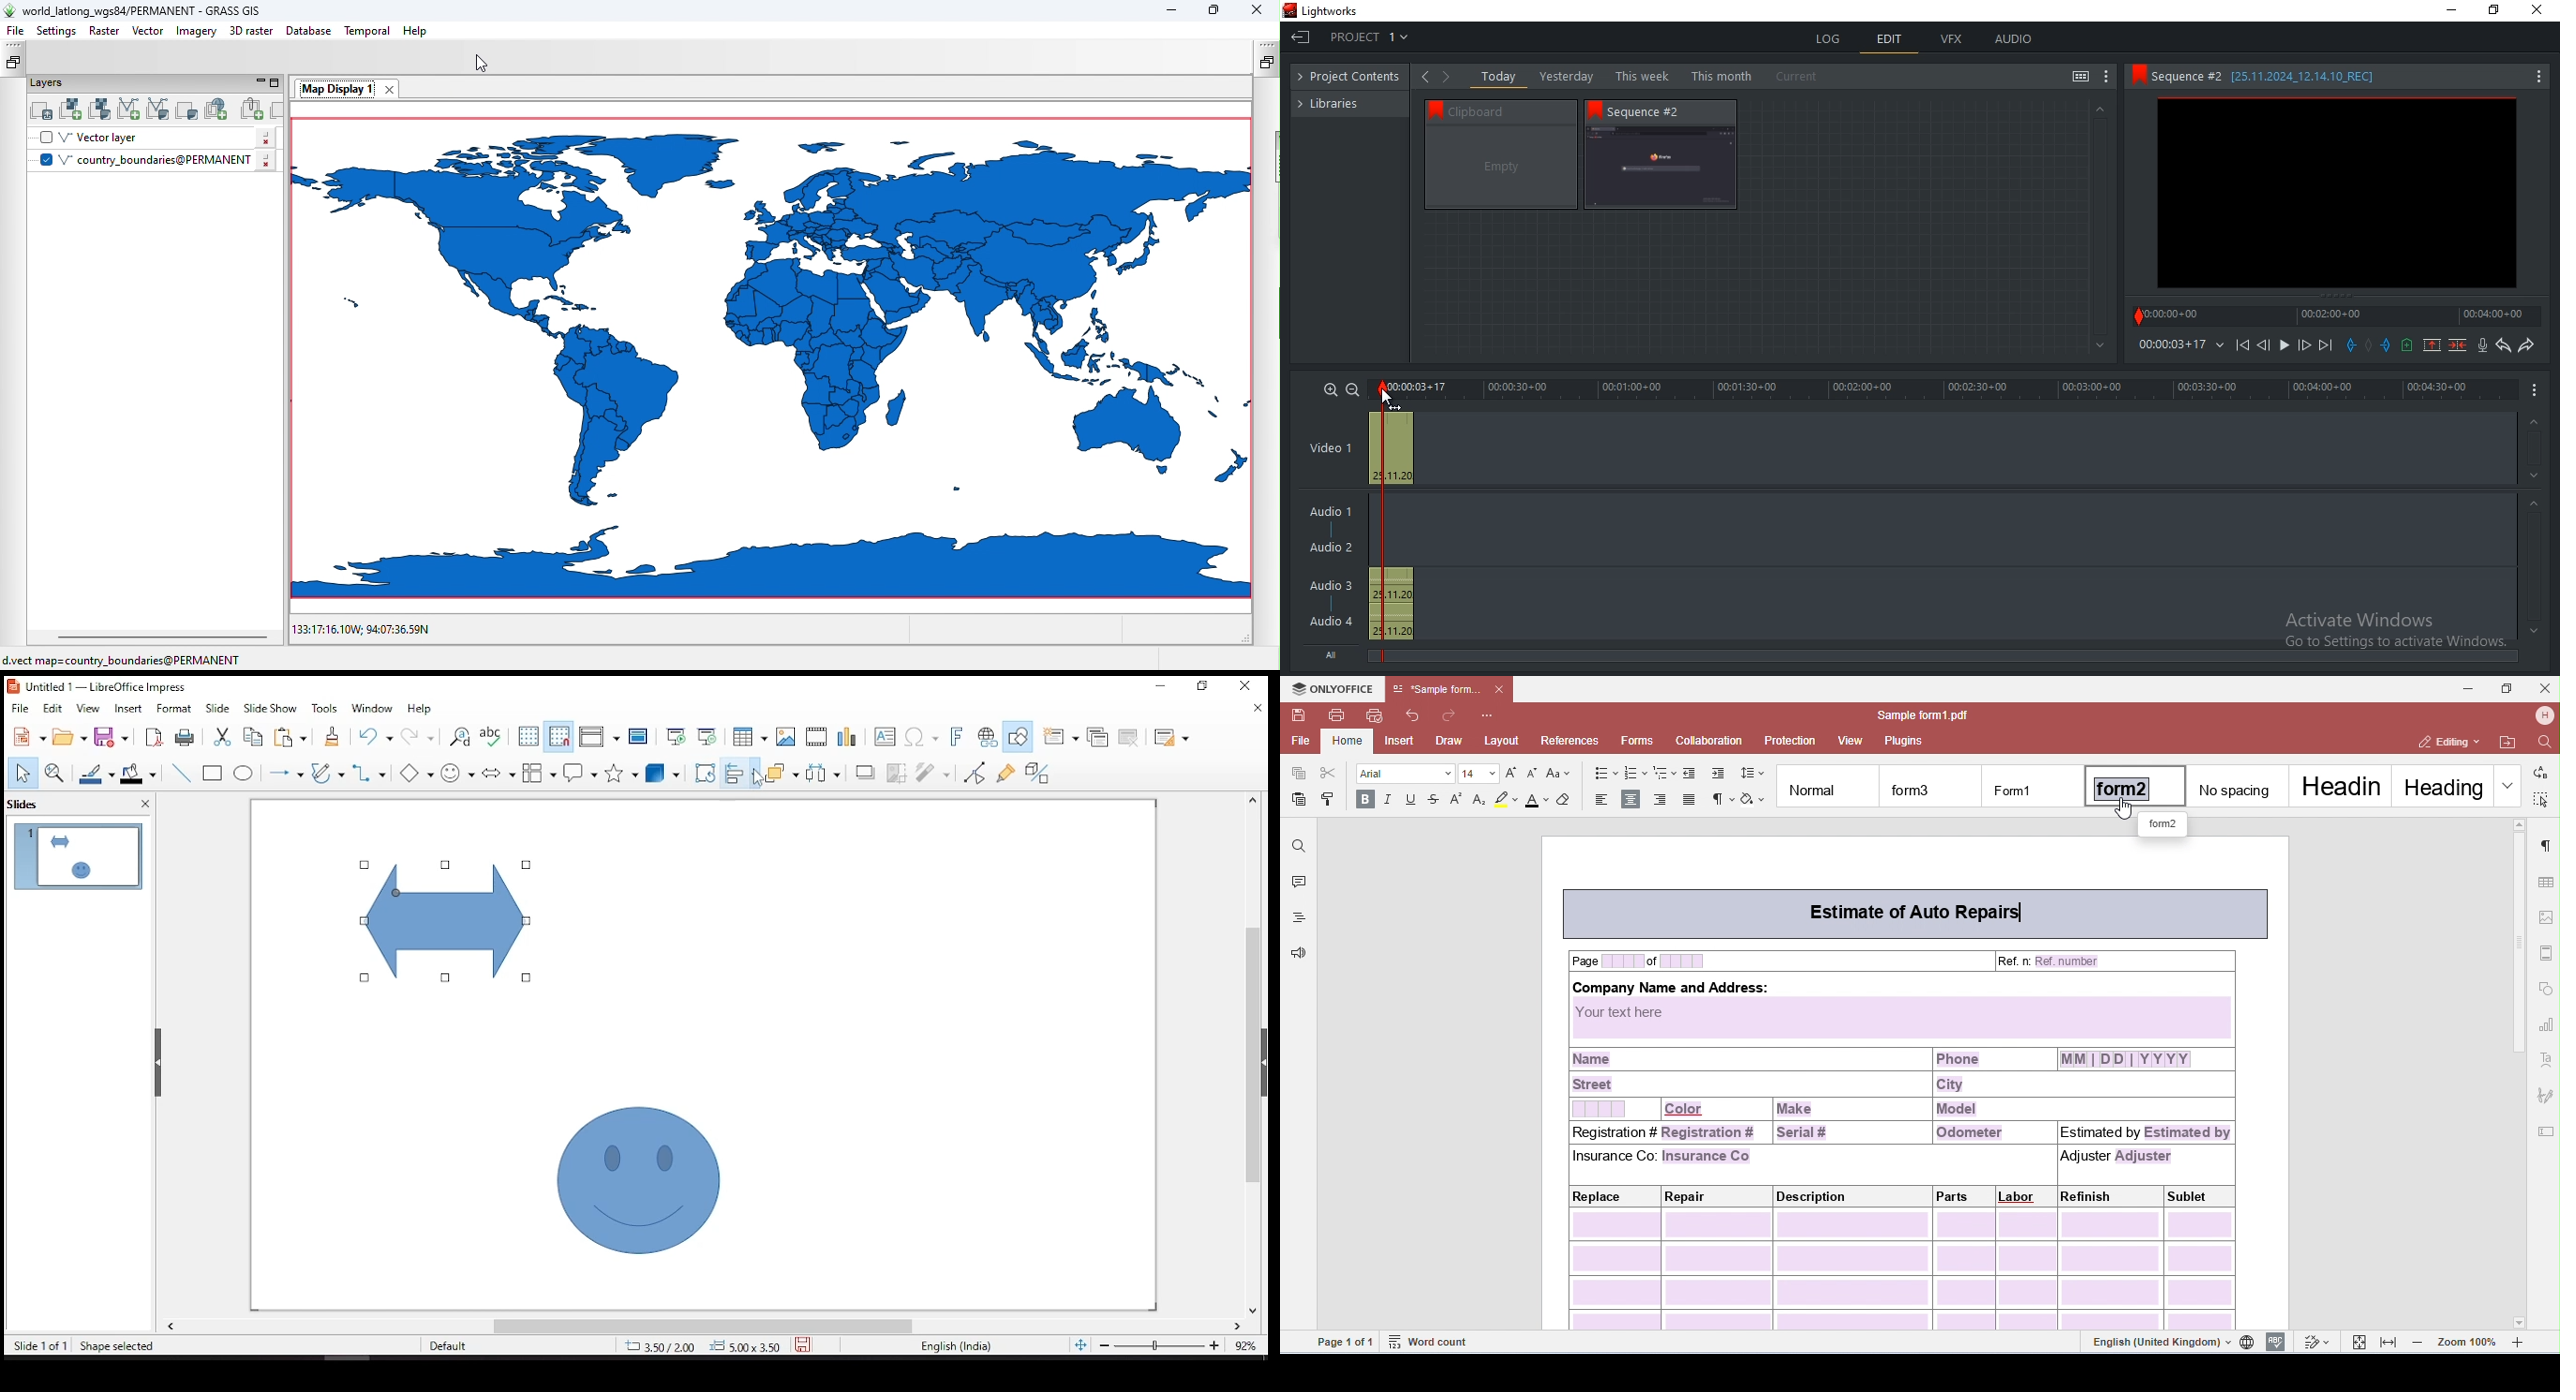 The width and height of the screenshot is (2576, 1400). Describe the element at coordinates (2538, 78) in the screenshot. I see `Show settings menu` at that location.